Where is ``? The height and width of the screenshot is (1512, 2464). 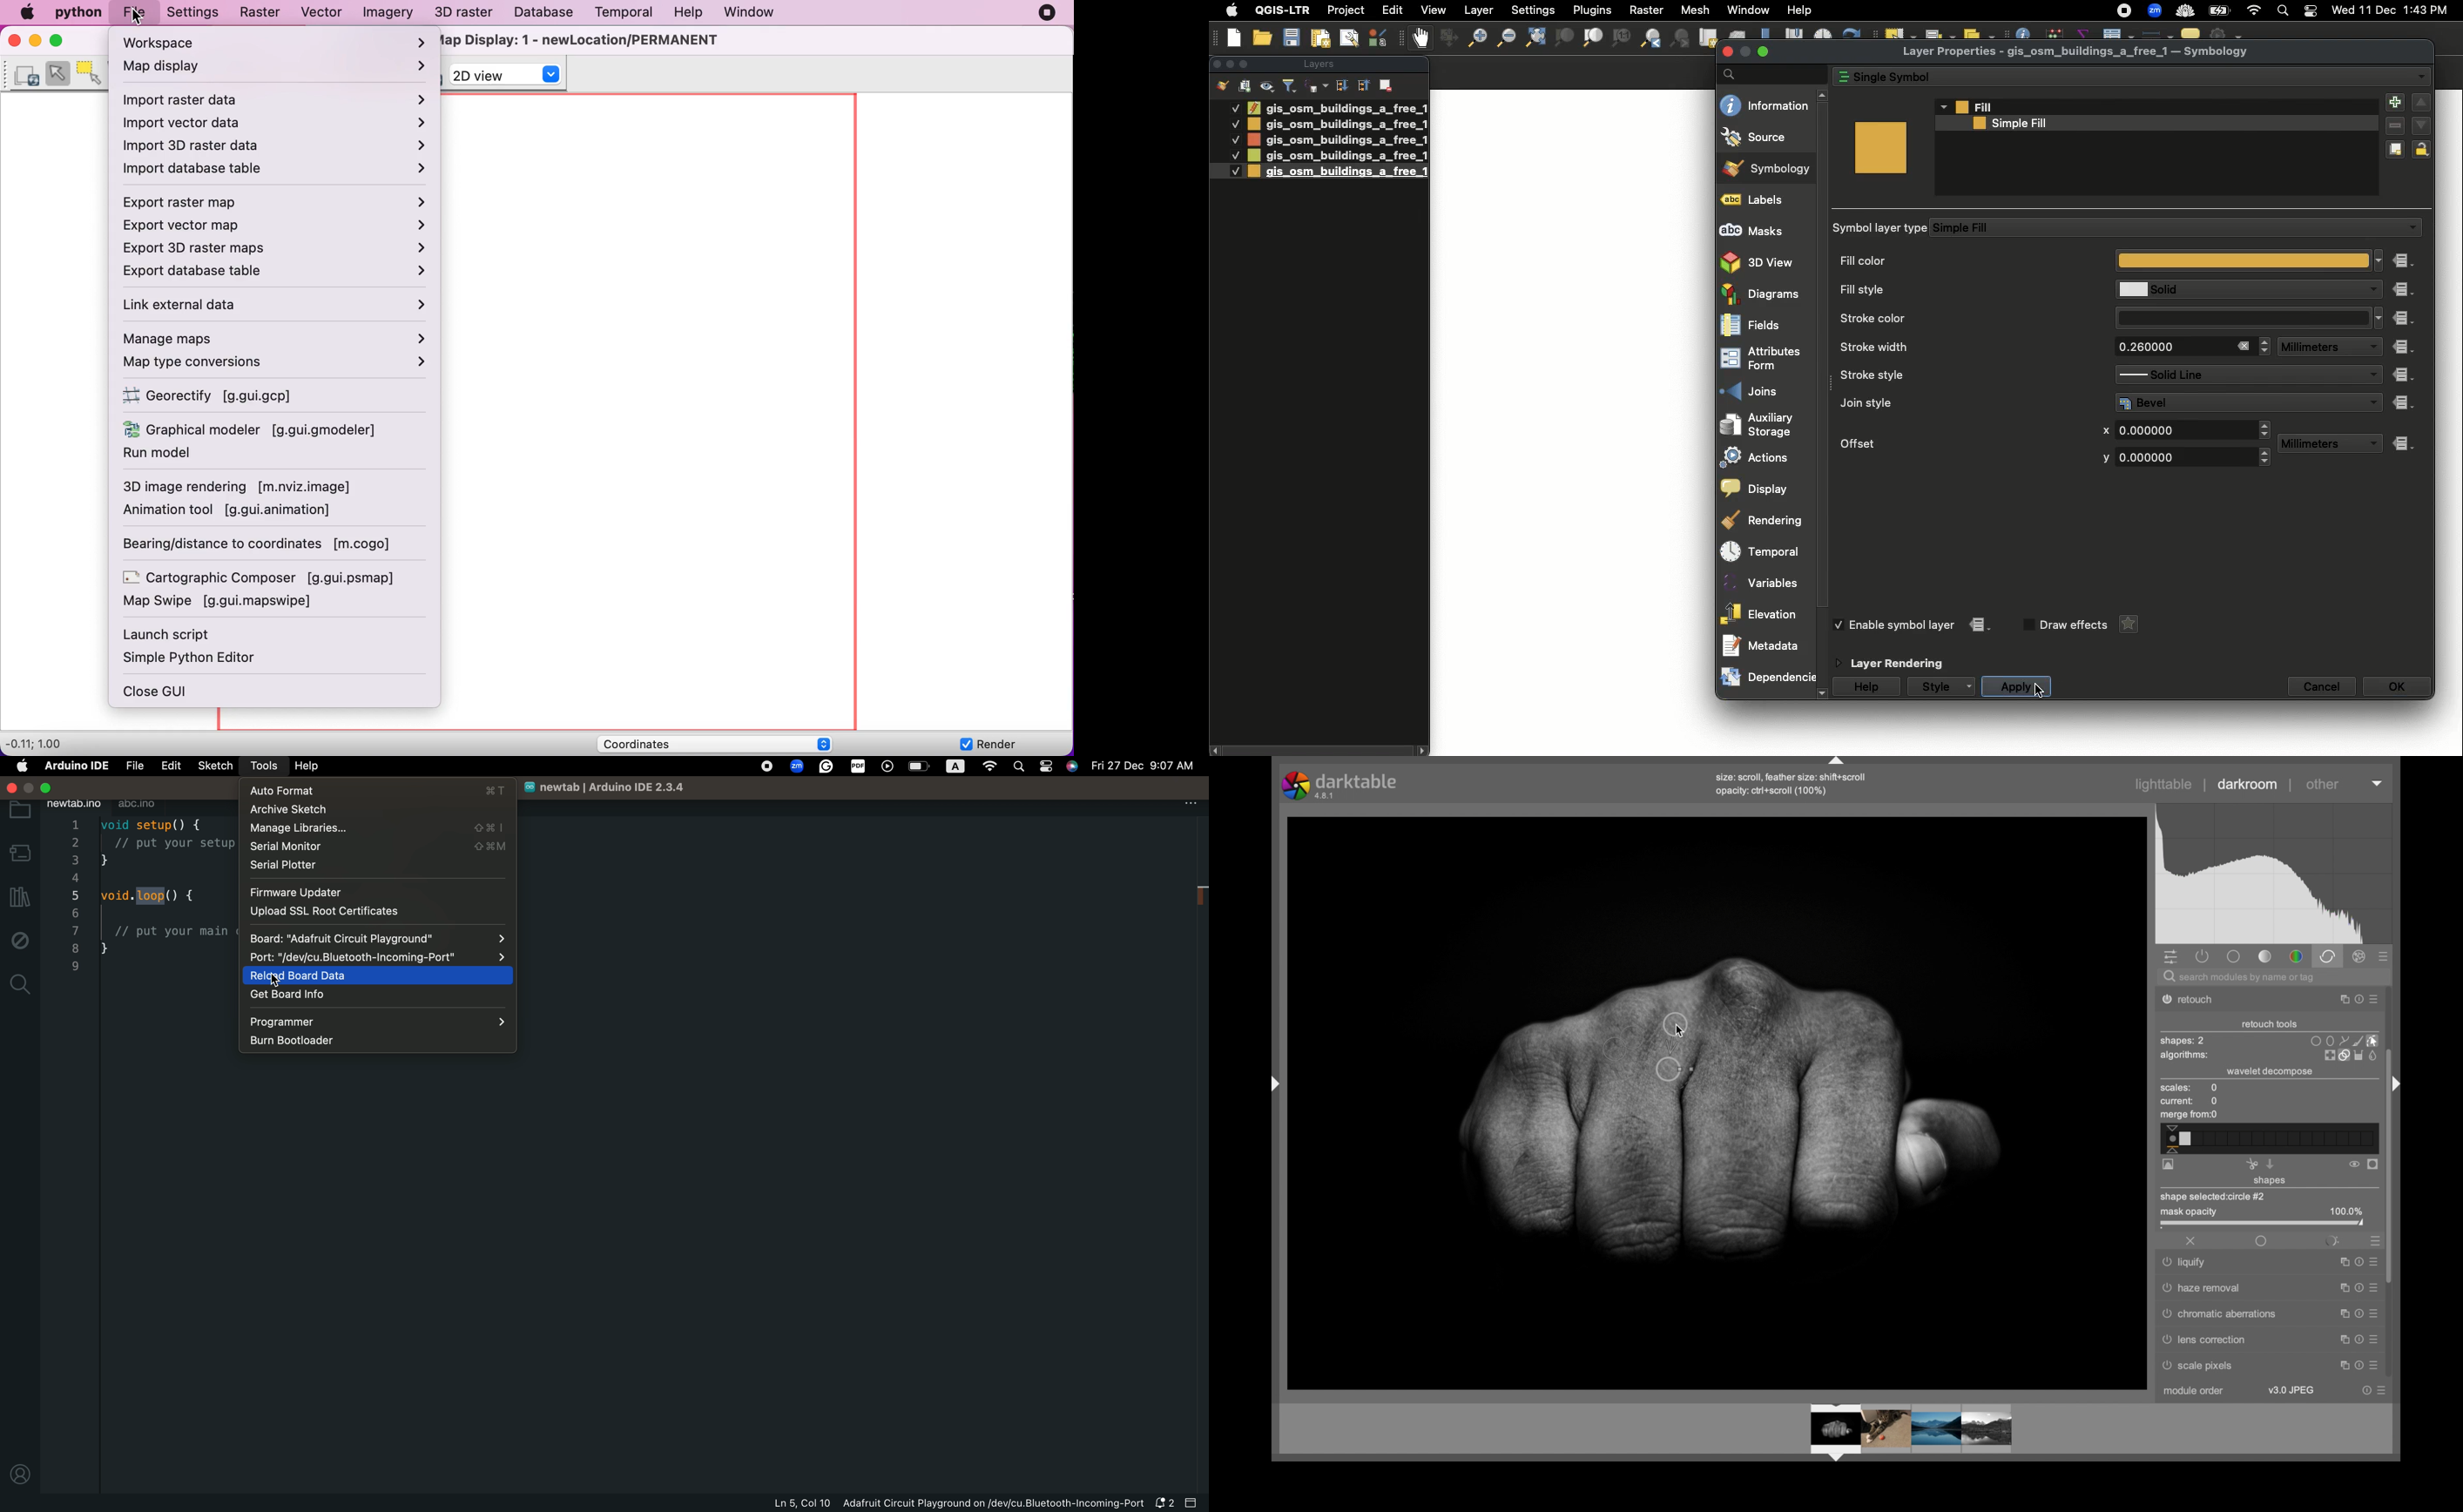  is located at coordinates (2404, 318).